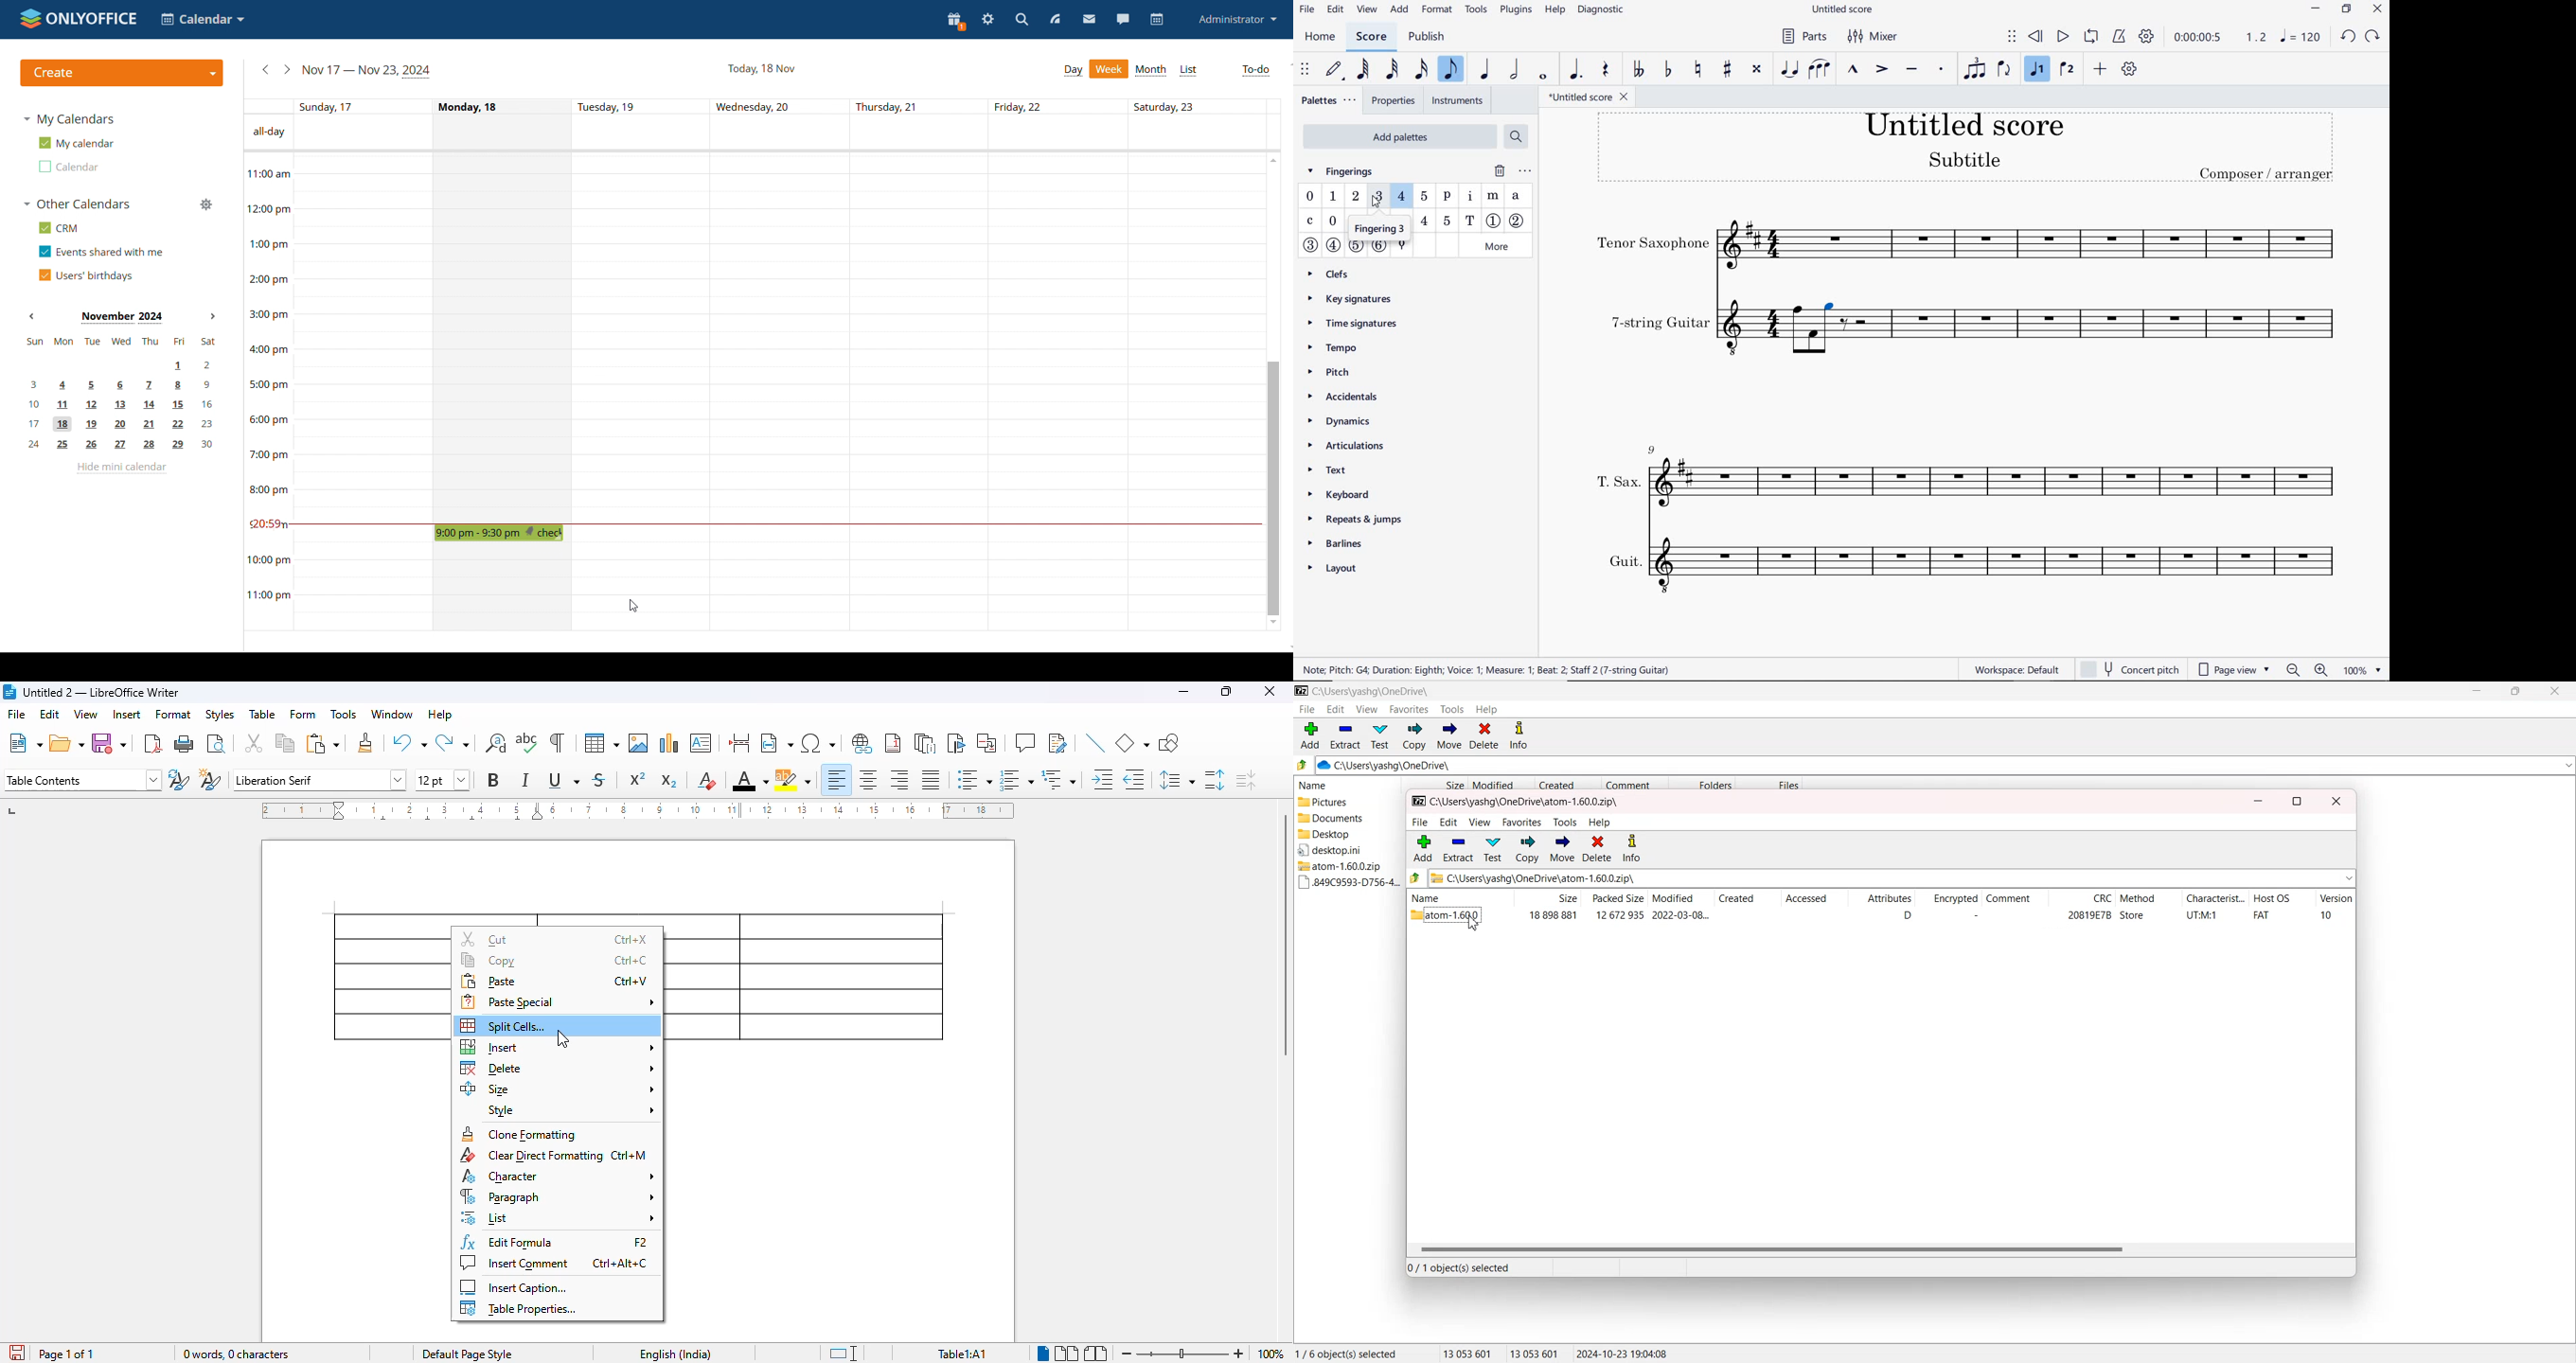 The height and width of the screenshot is (1372, 2576). What do you see at coordinates (563, 780) in the screenshot?
I see `underline` at bounding box center [563, 780].